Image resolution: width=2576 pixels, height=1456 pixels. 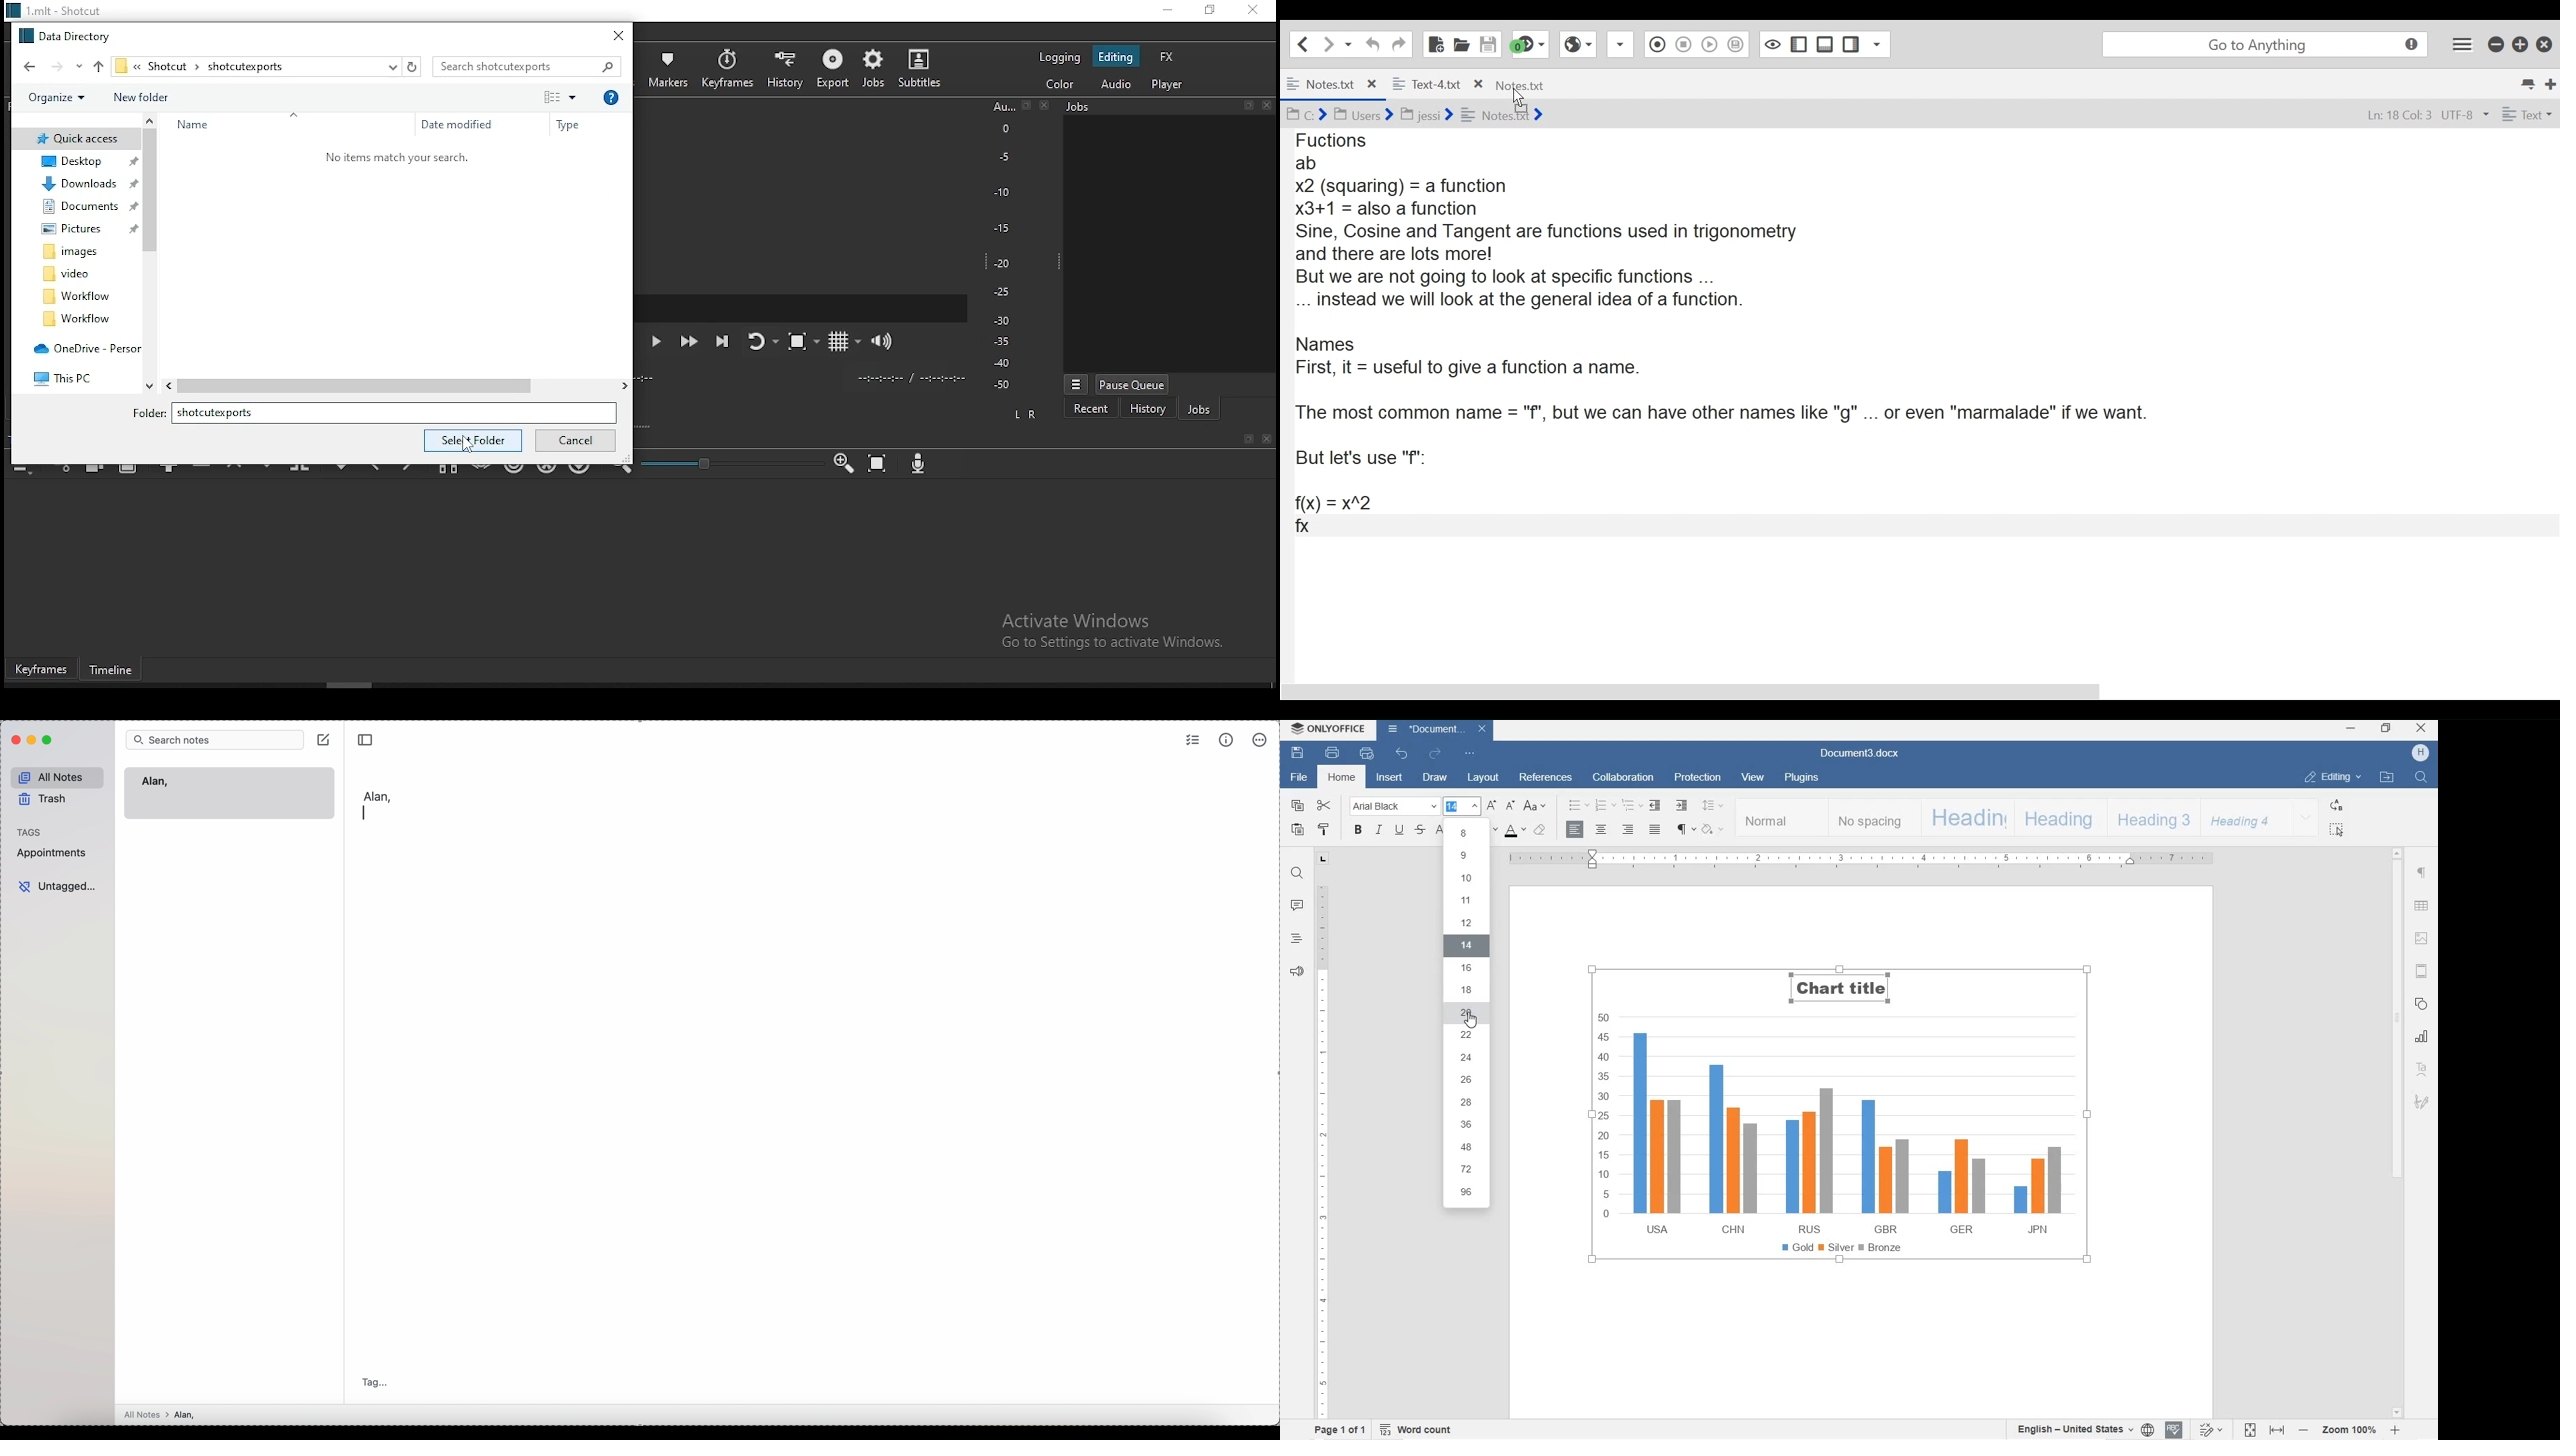 What do you see at coordinates (199, 125) in the screenshot?
I see `Name` at bounding box center [199, 125].